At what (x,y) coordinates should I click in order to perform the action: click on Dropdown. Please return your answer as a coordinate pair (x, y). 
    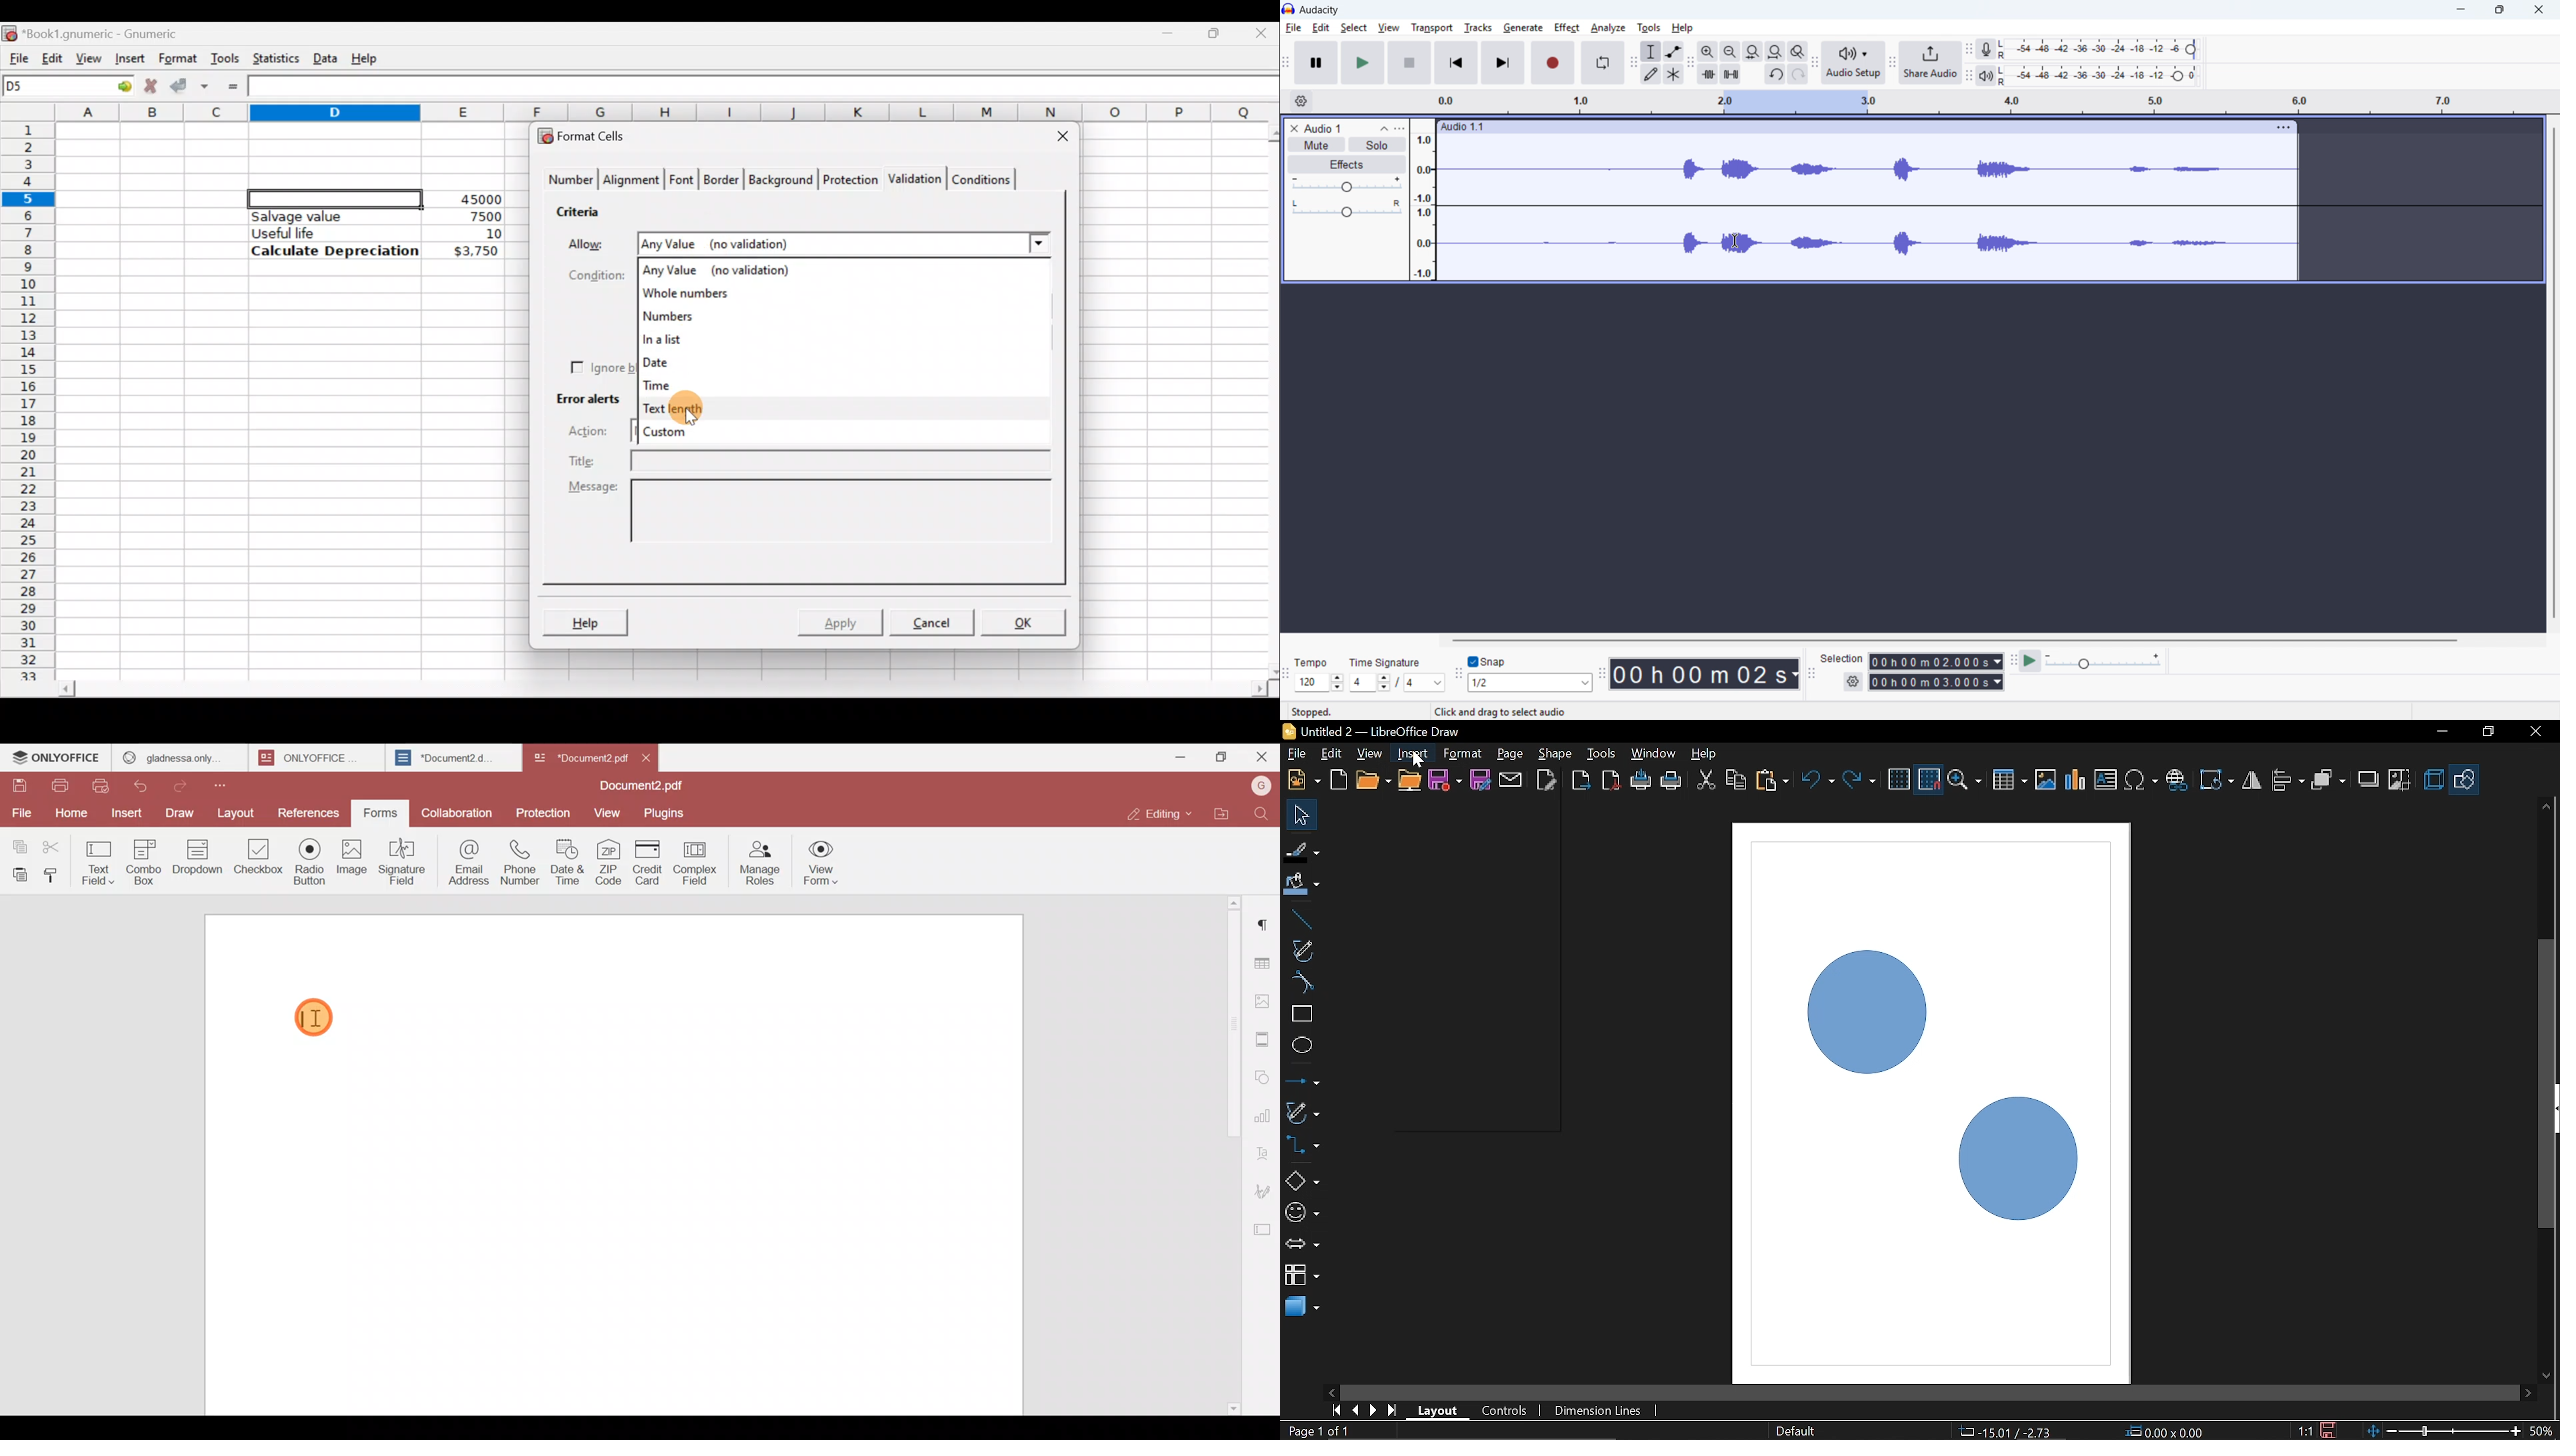
    Looking at the image, I should click on (195, 859).